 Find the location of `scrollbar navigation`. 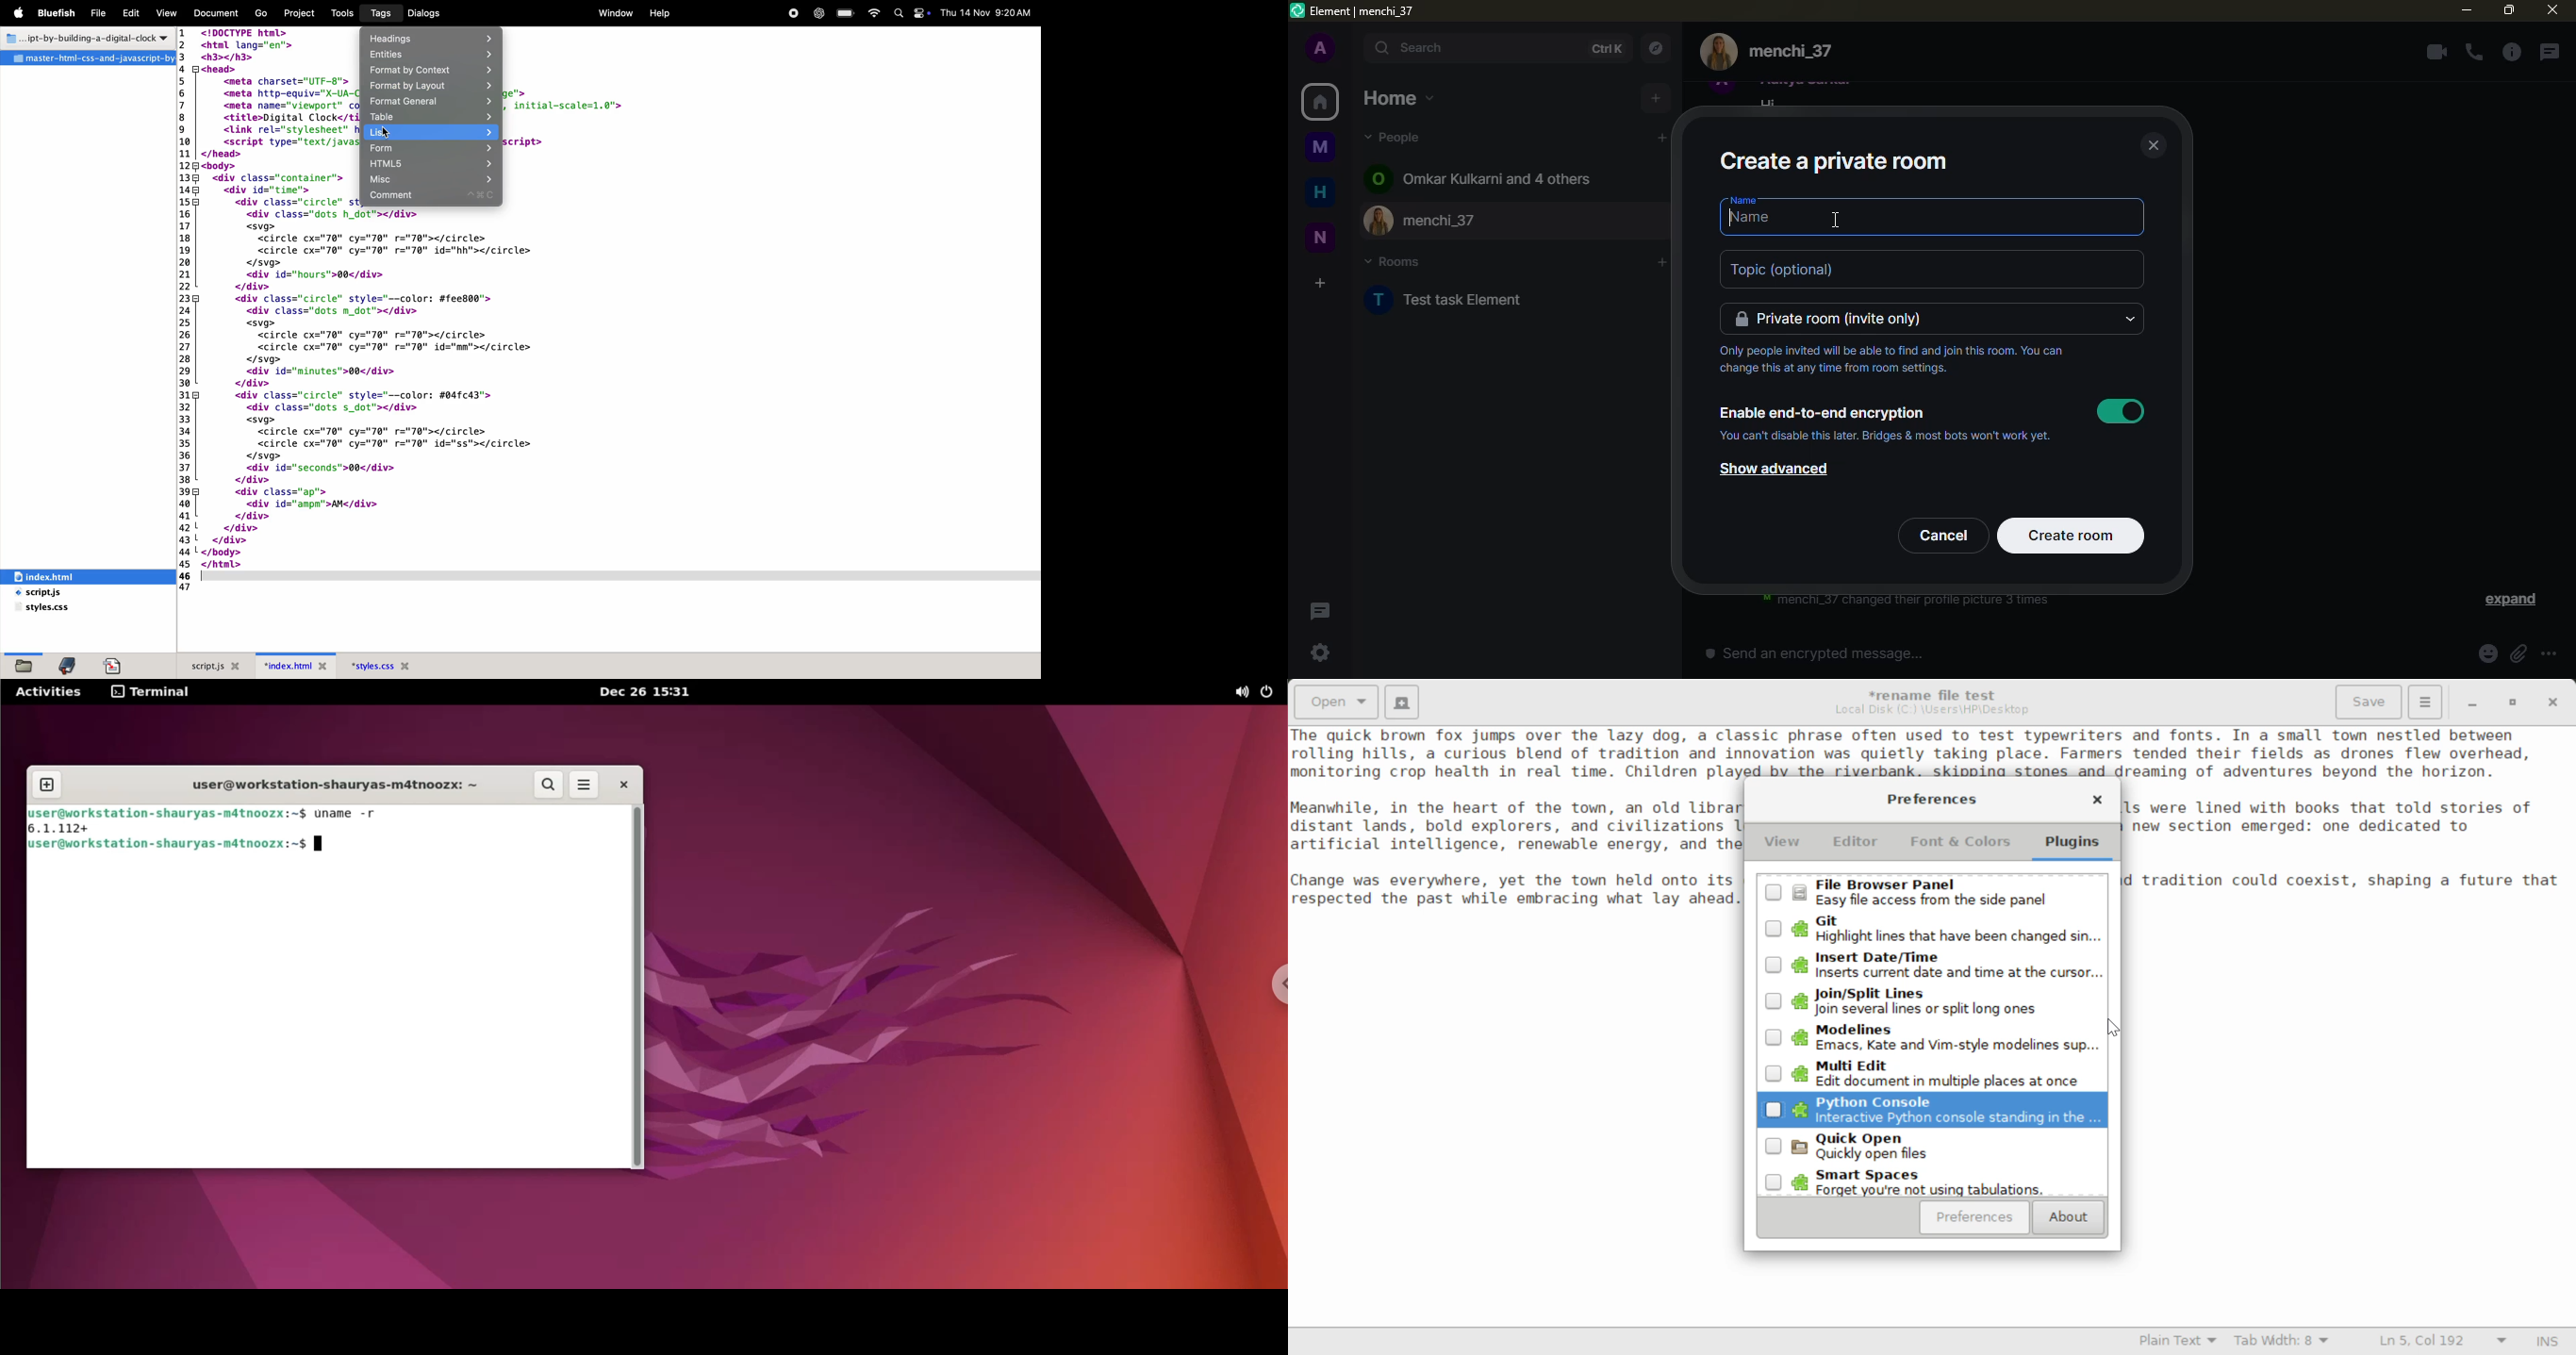

scrollbar navigation is located at coordinates (637, 986).